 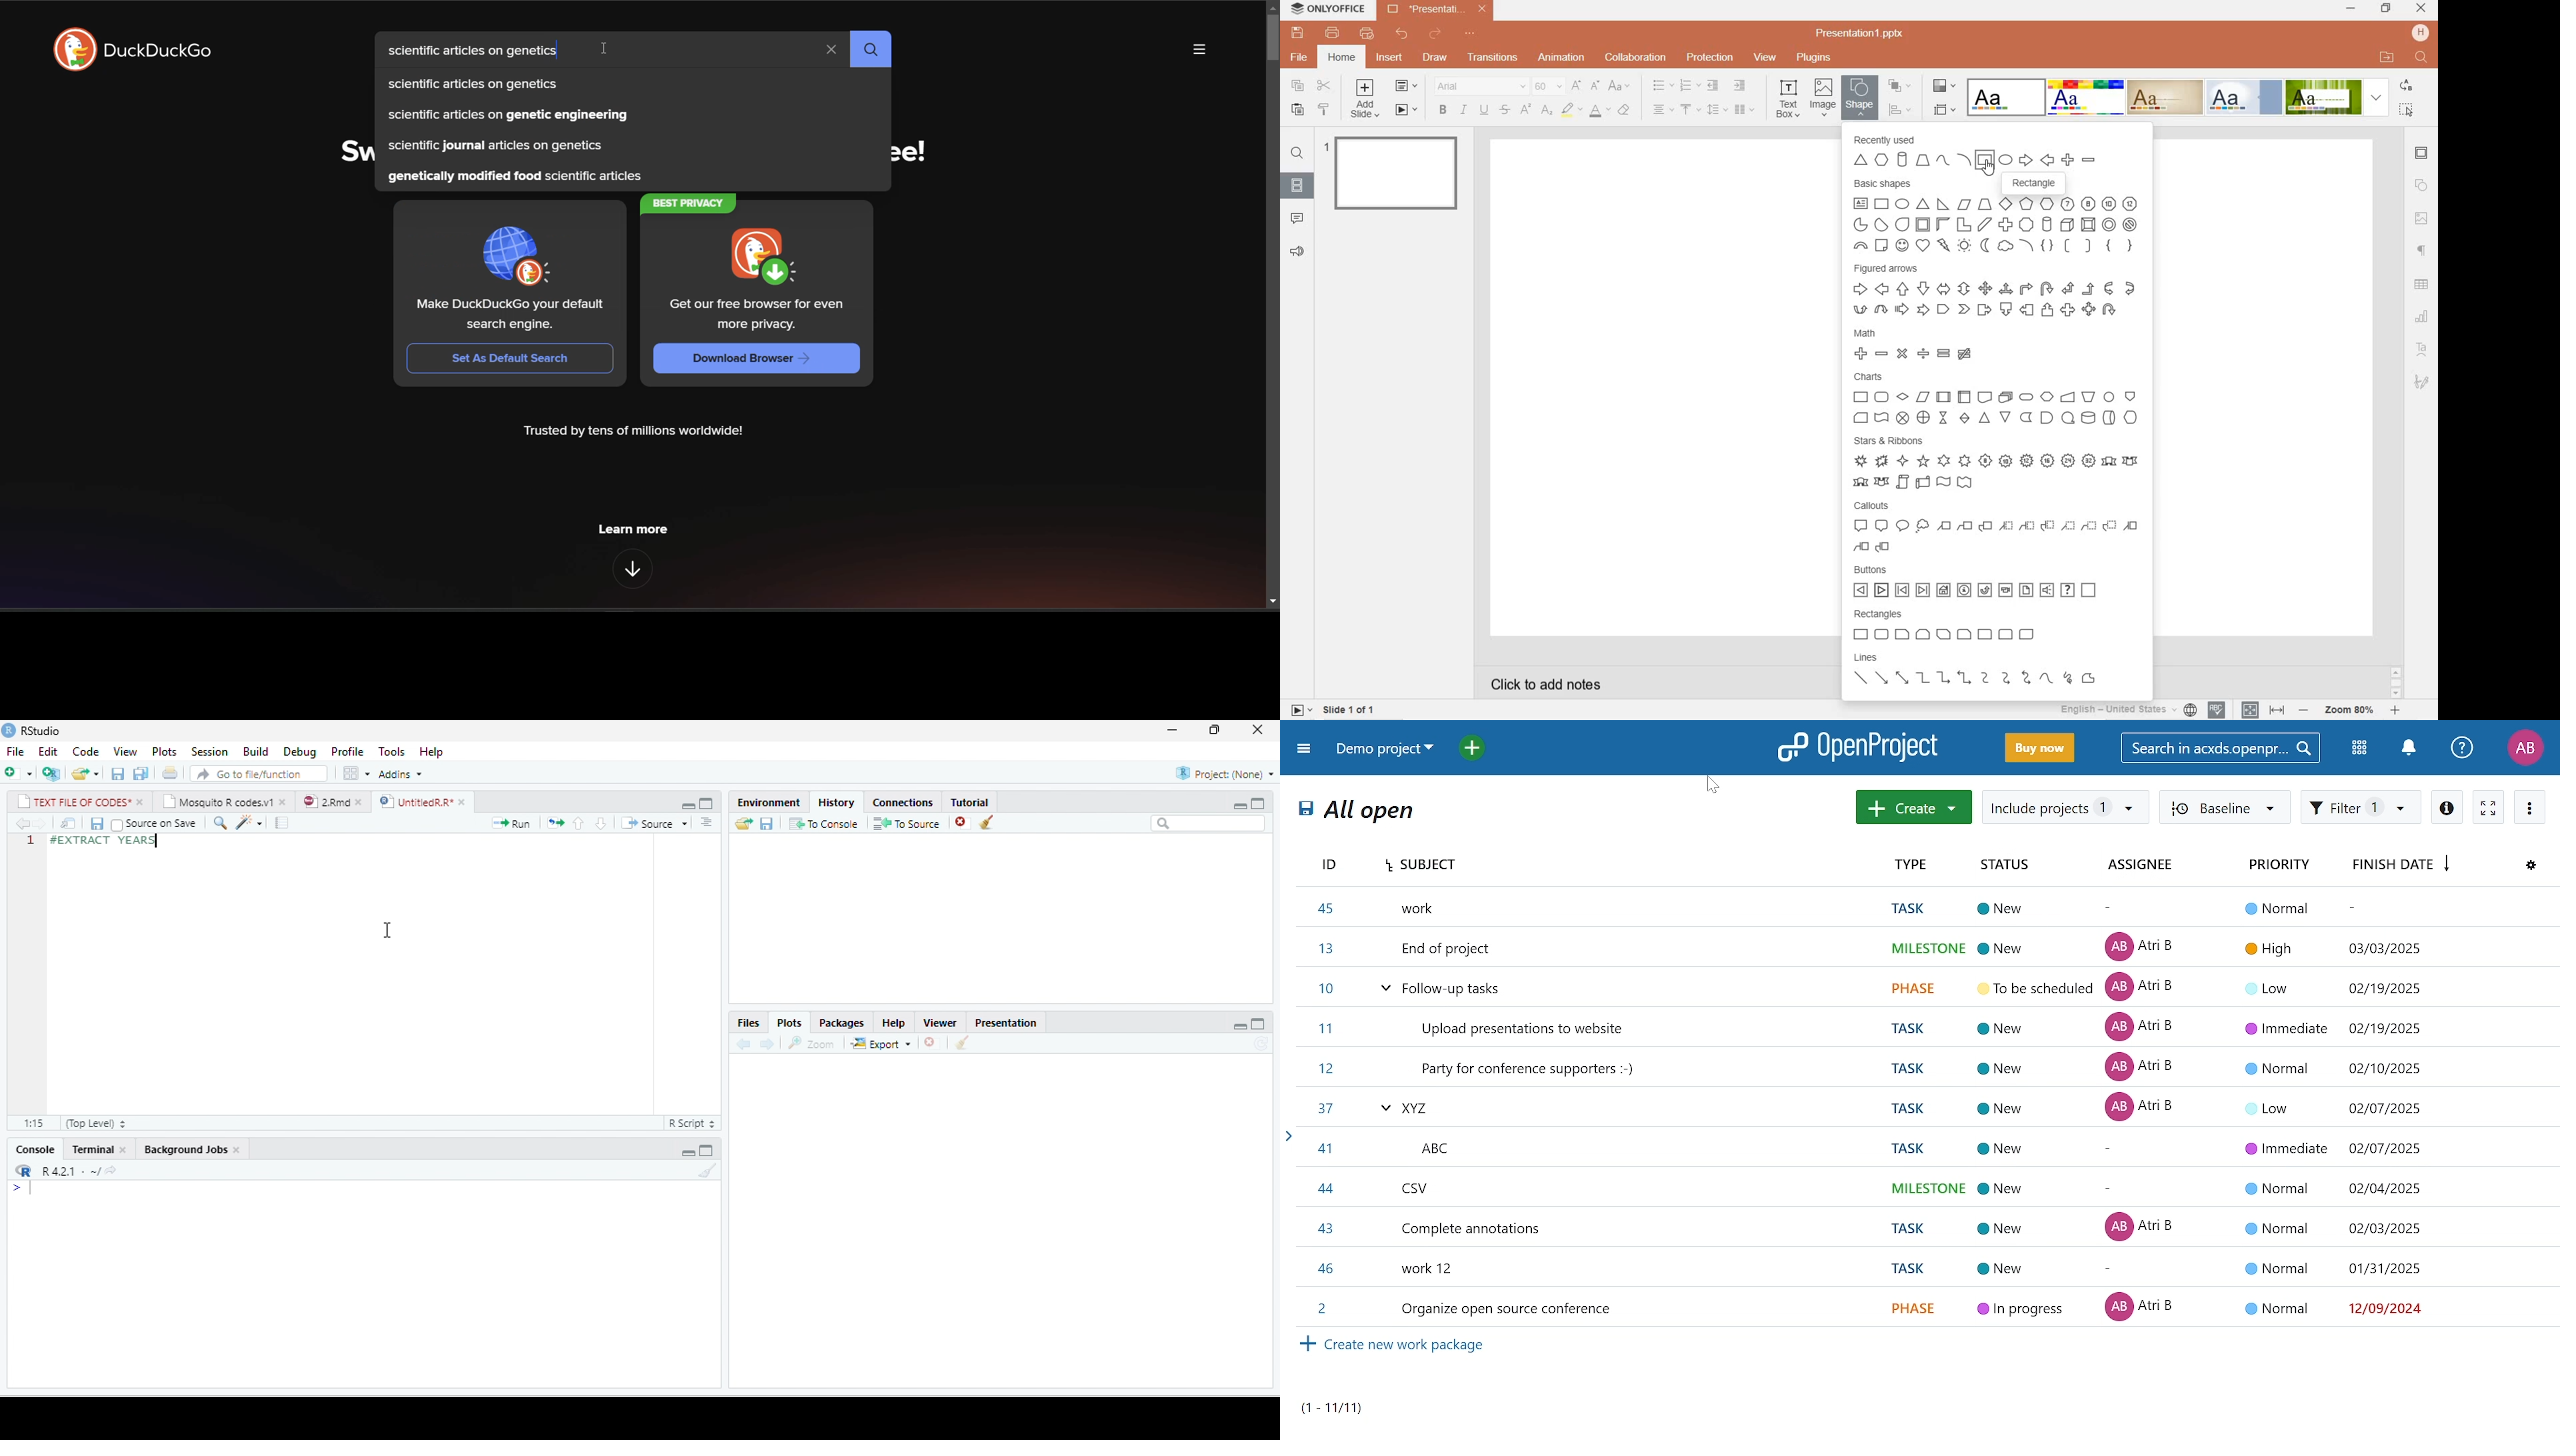 What do you see at coordinates (2006, 246) in the screenshot?
I see `Cloud` at bounding box center [2006, 246].